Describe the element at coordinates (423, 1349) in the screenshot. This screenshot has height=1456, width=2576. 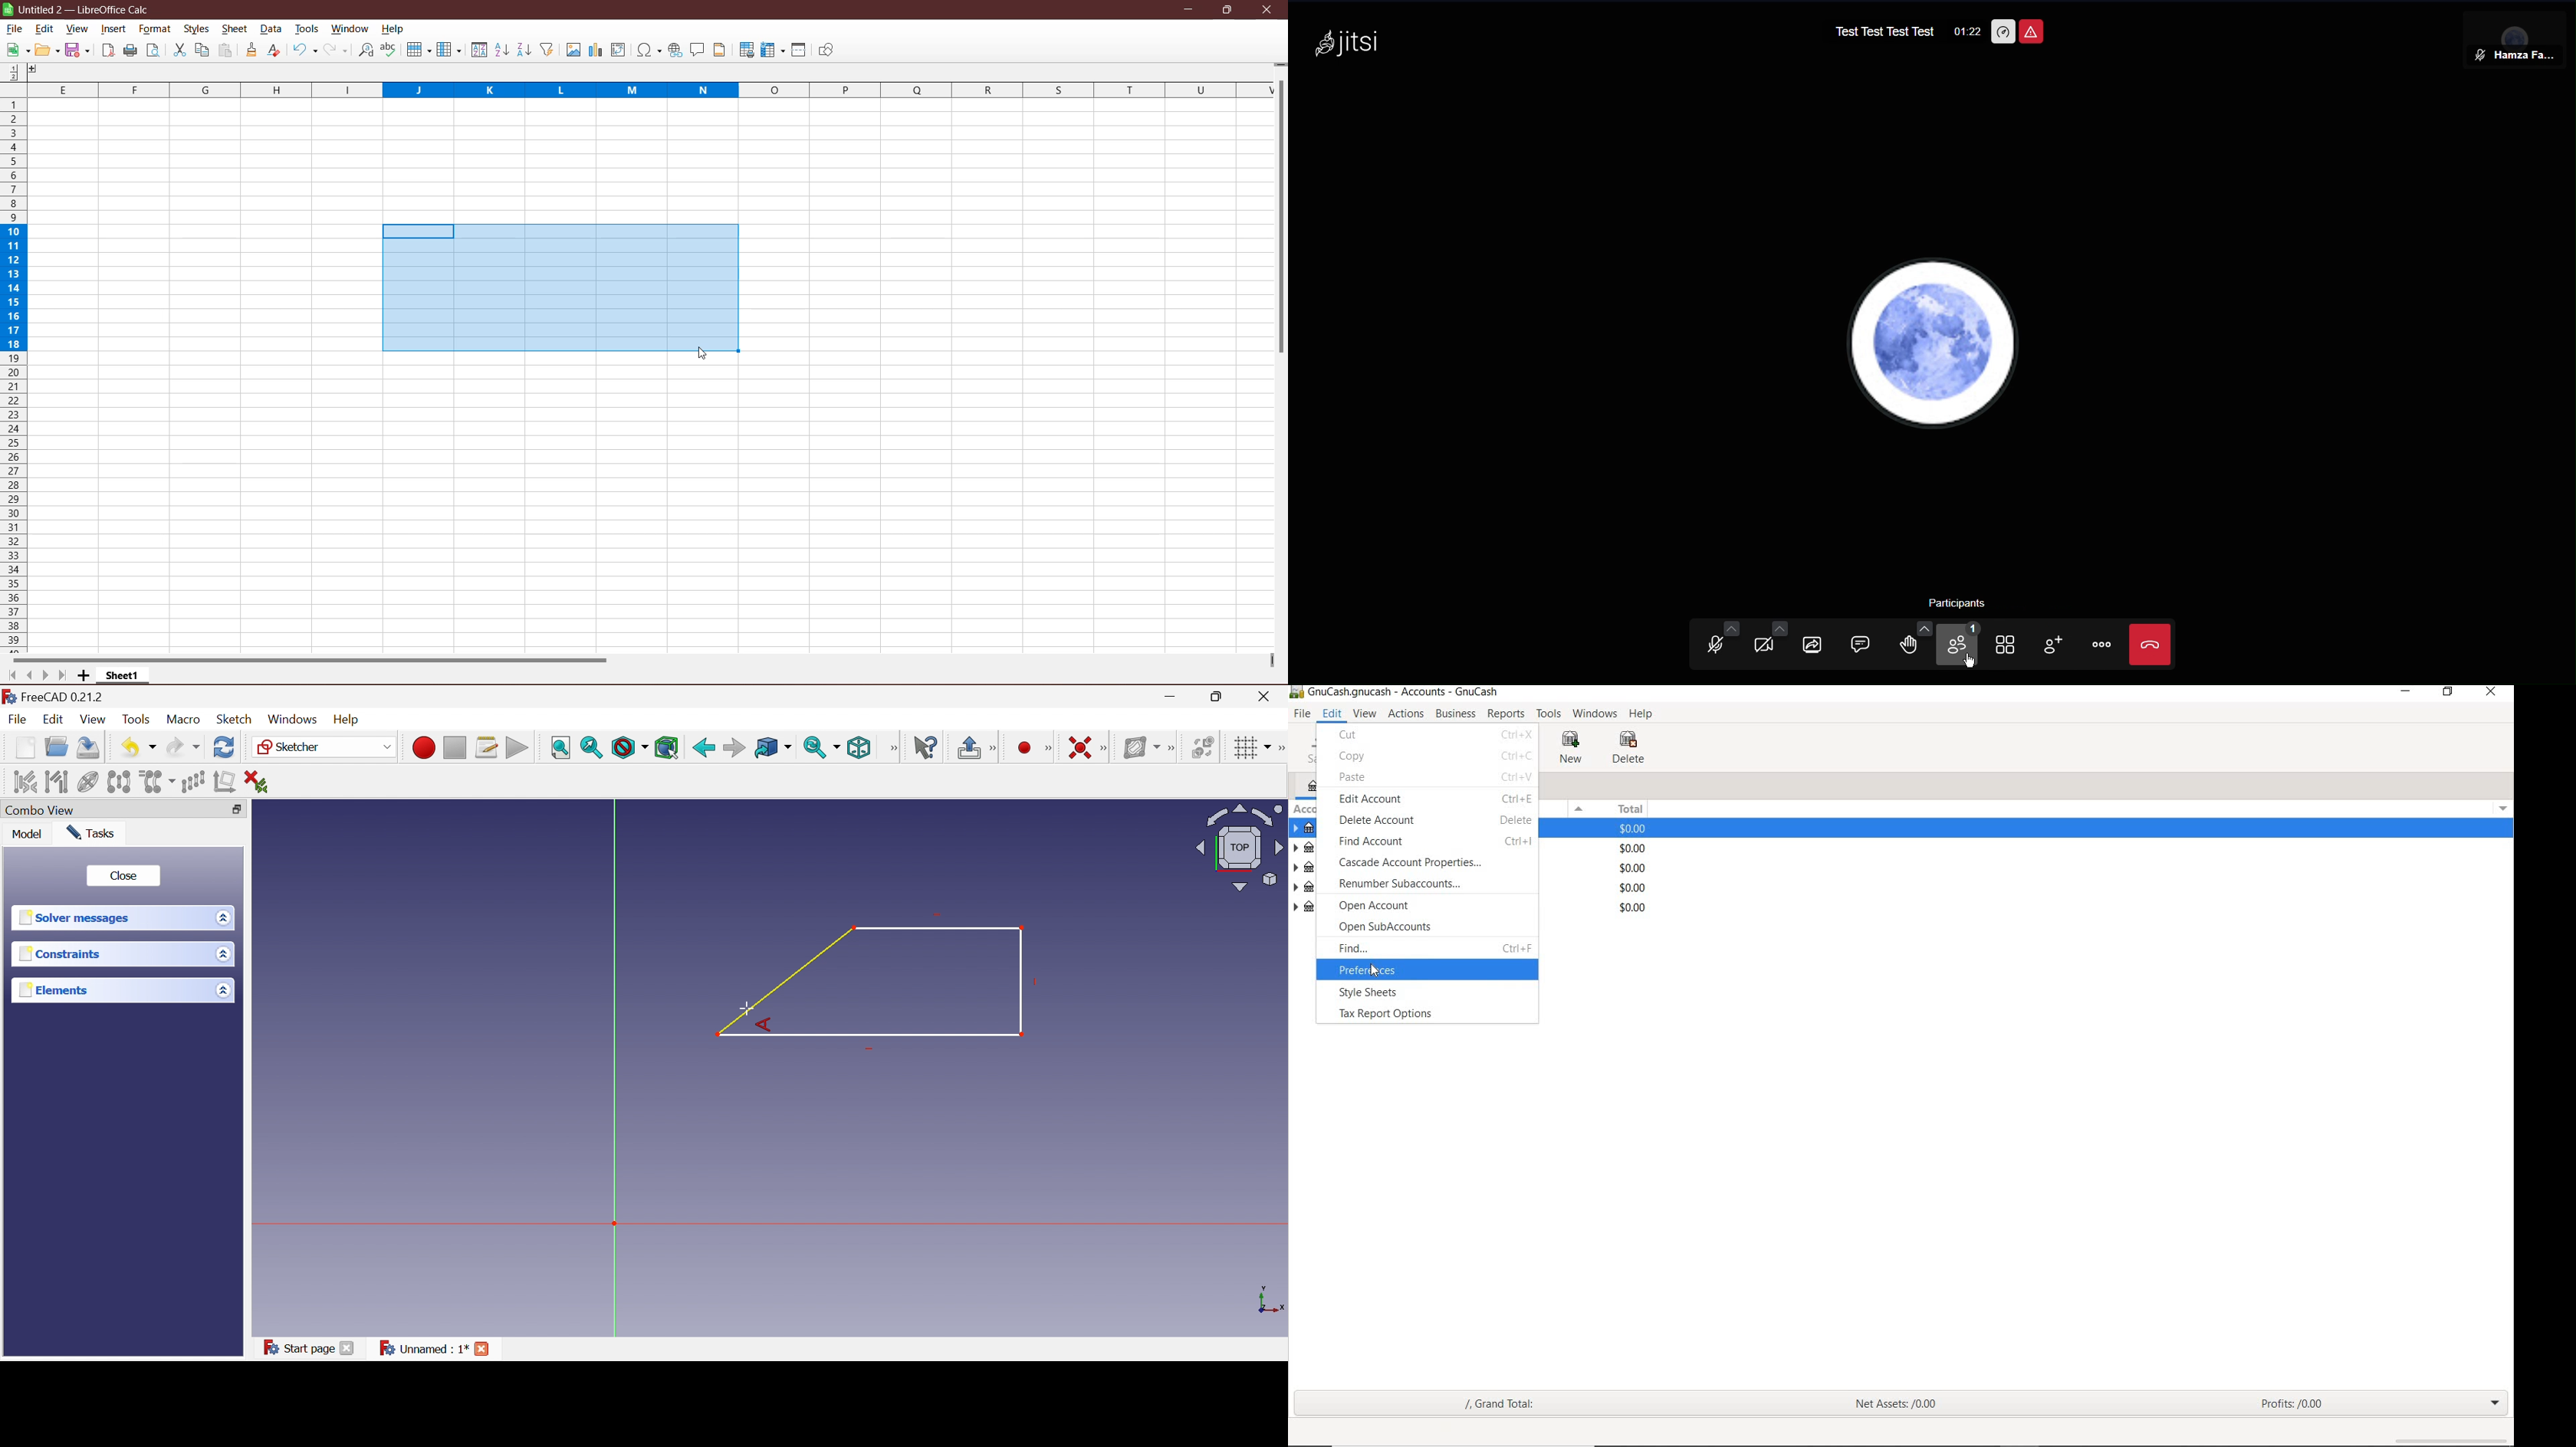
I see `Unnamed : 1*` at that location.